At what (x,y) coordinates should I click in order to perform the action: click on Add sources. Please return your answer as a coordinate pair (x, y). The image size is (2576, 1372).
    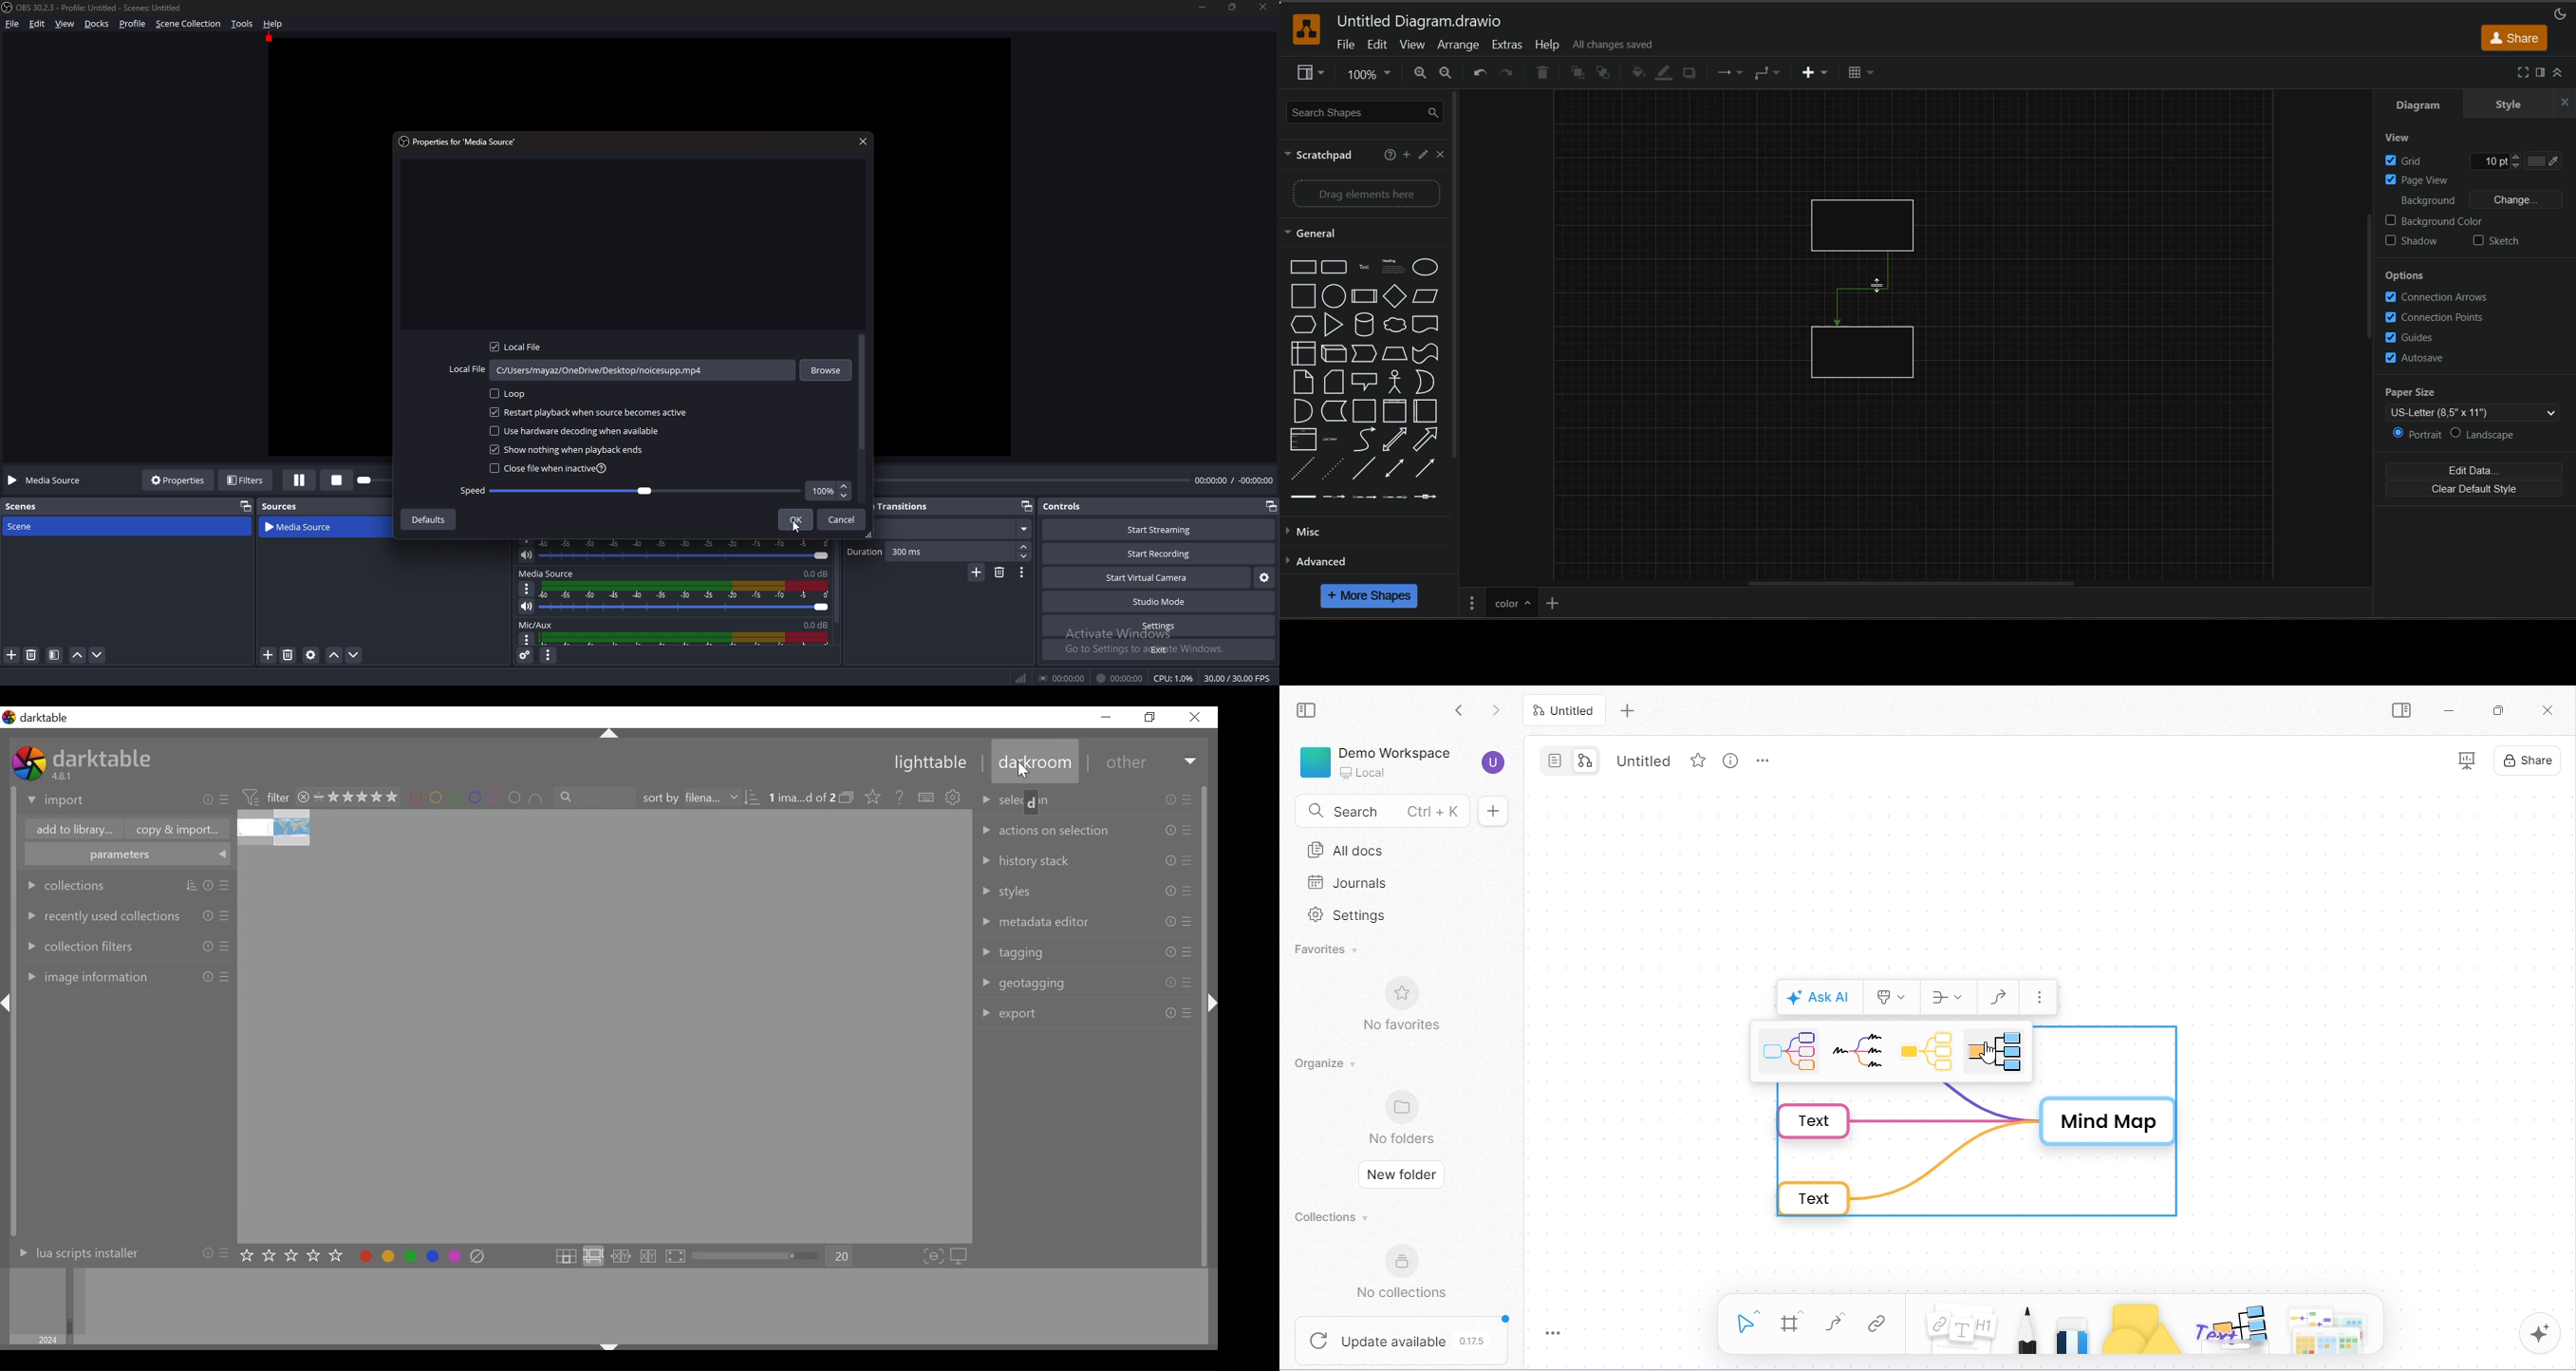
    Looking at the image, I should click on (267, 654).